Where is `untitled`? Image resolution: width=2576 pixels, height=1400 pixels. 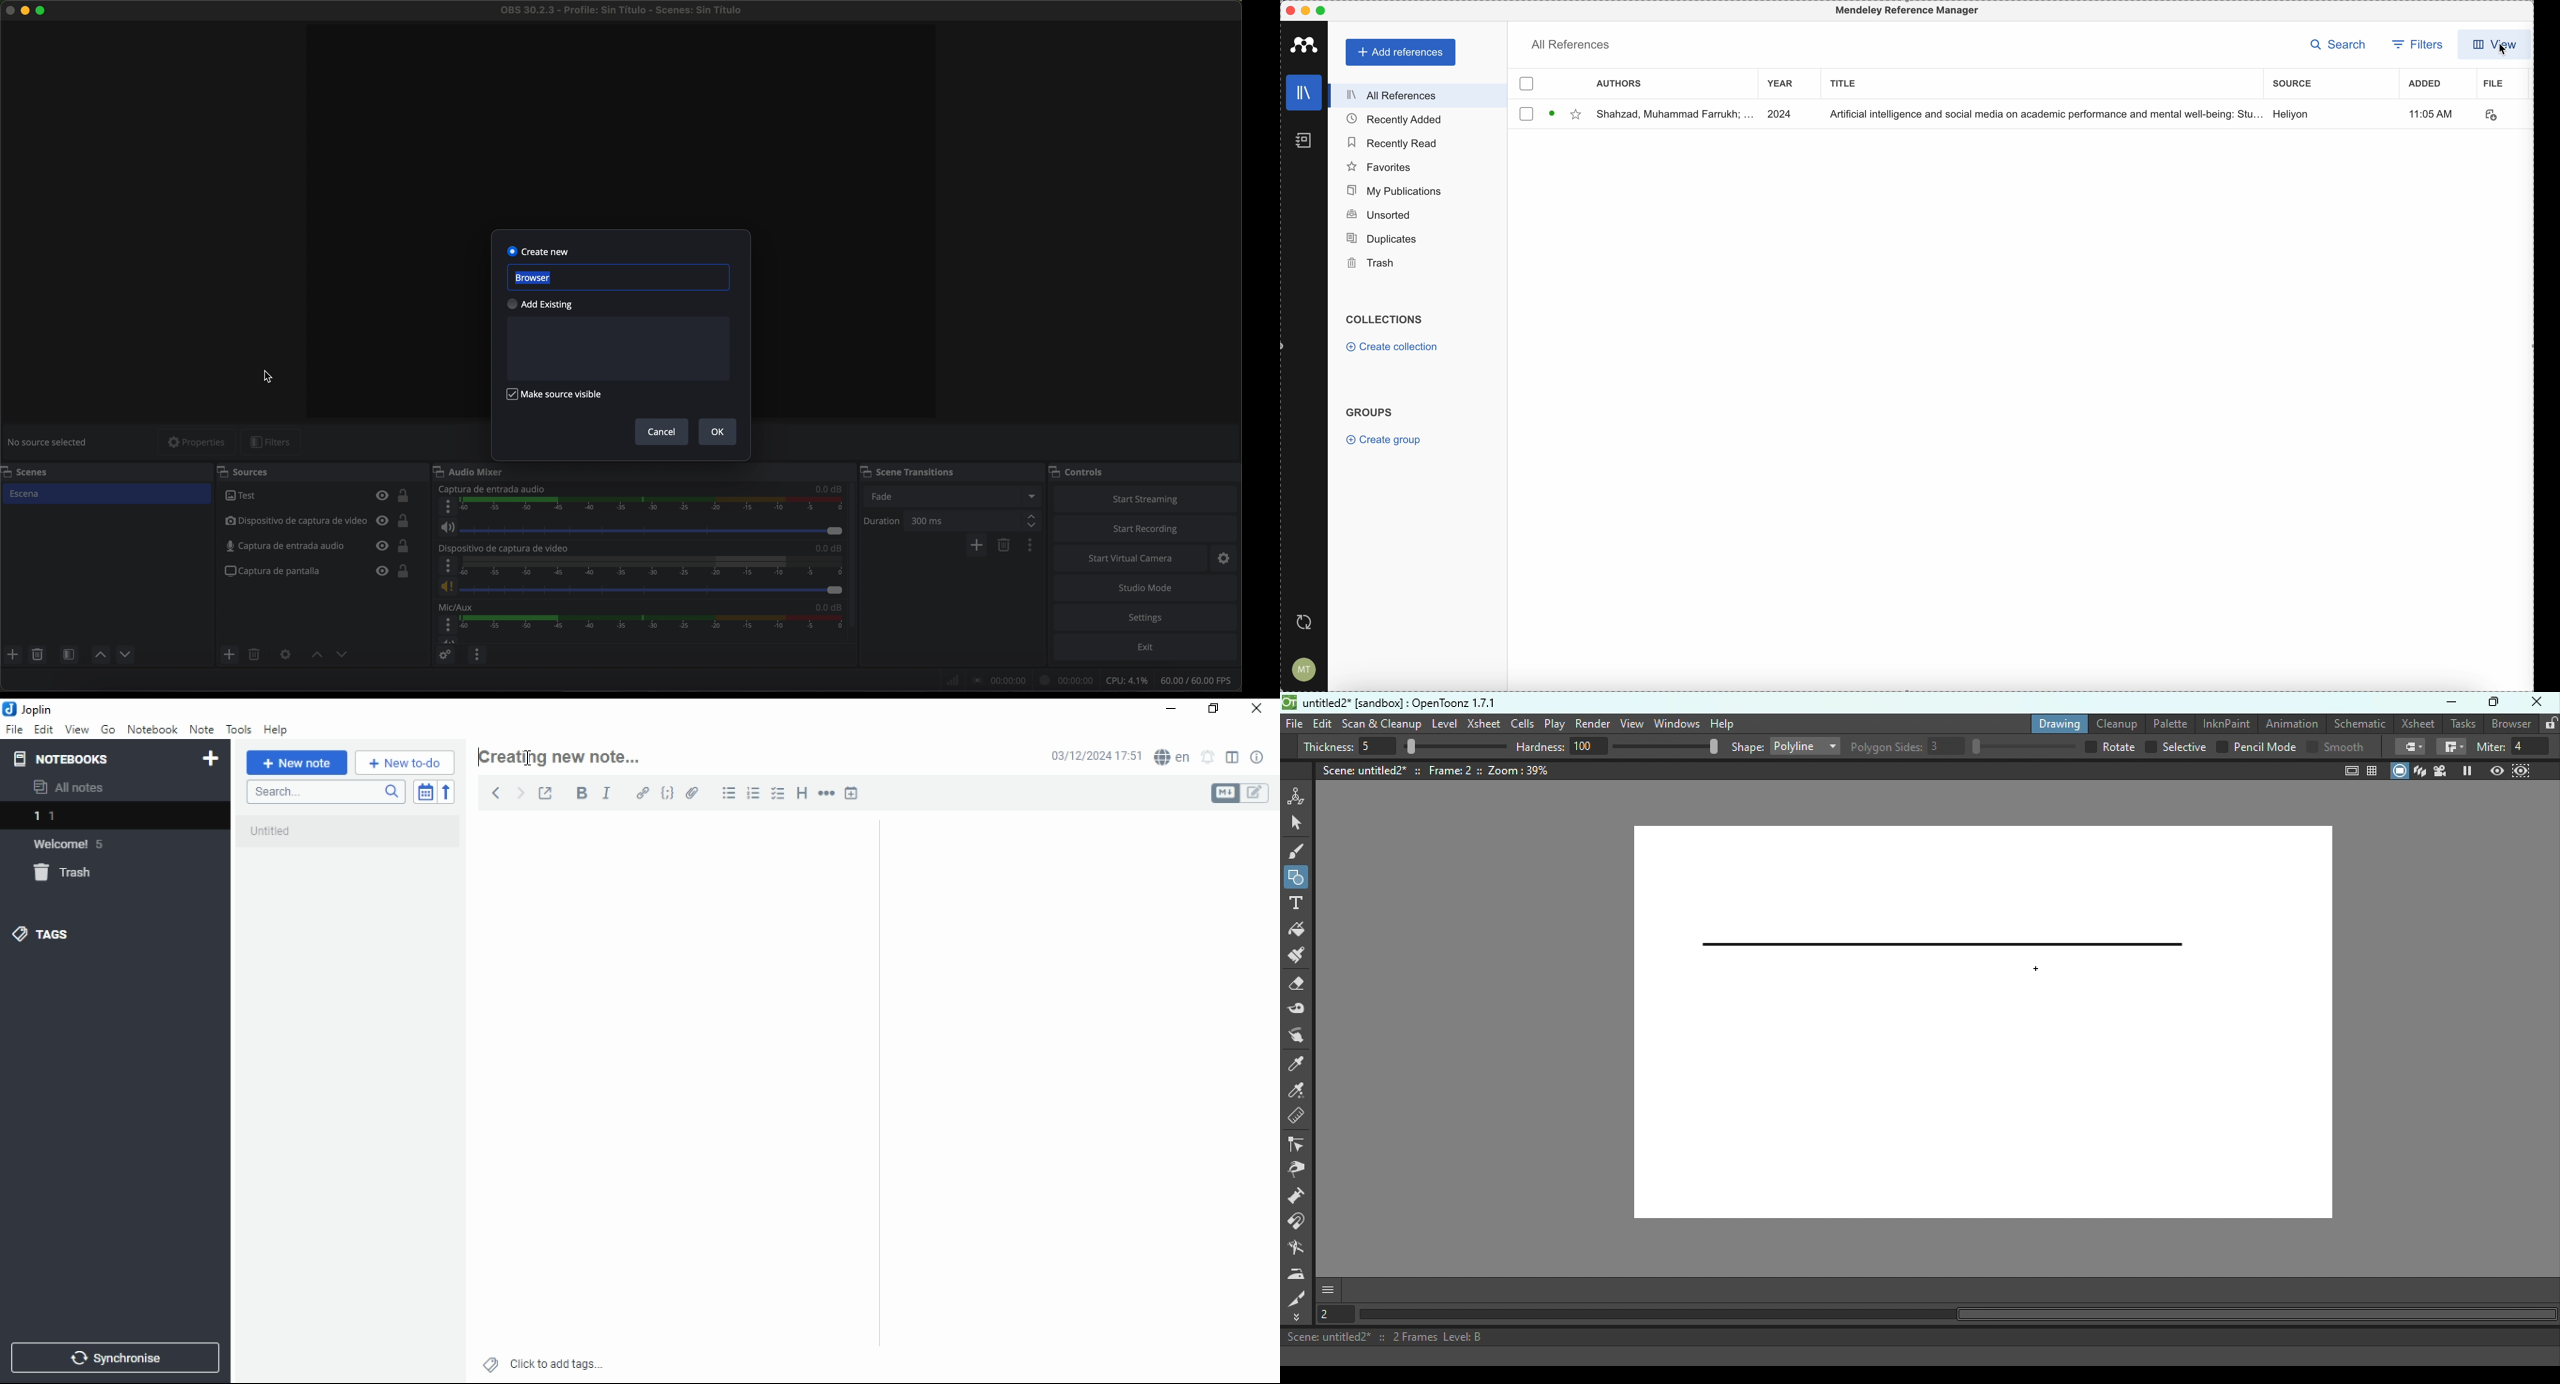
untitled is located at coordinates (349, 834).